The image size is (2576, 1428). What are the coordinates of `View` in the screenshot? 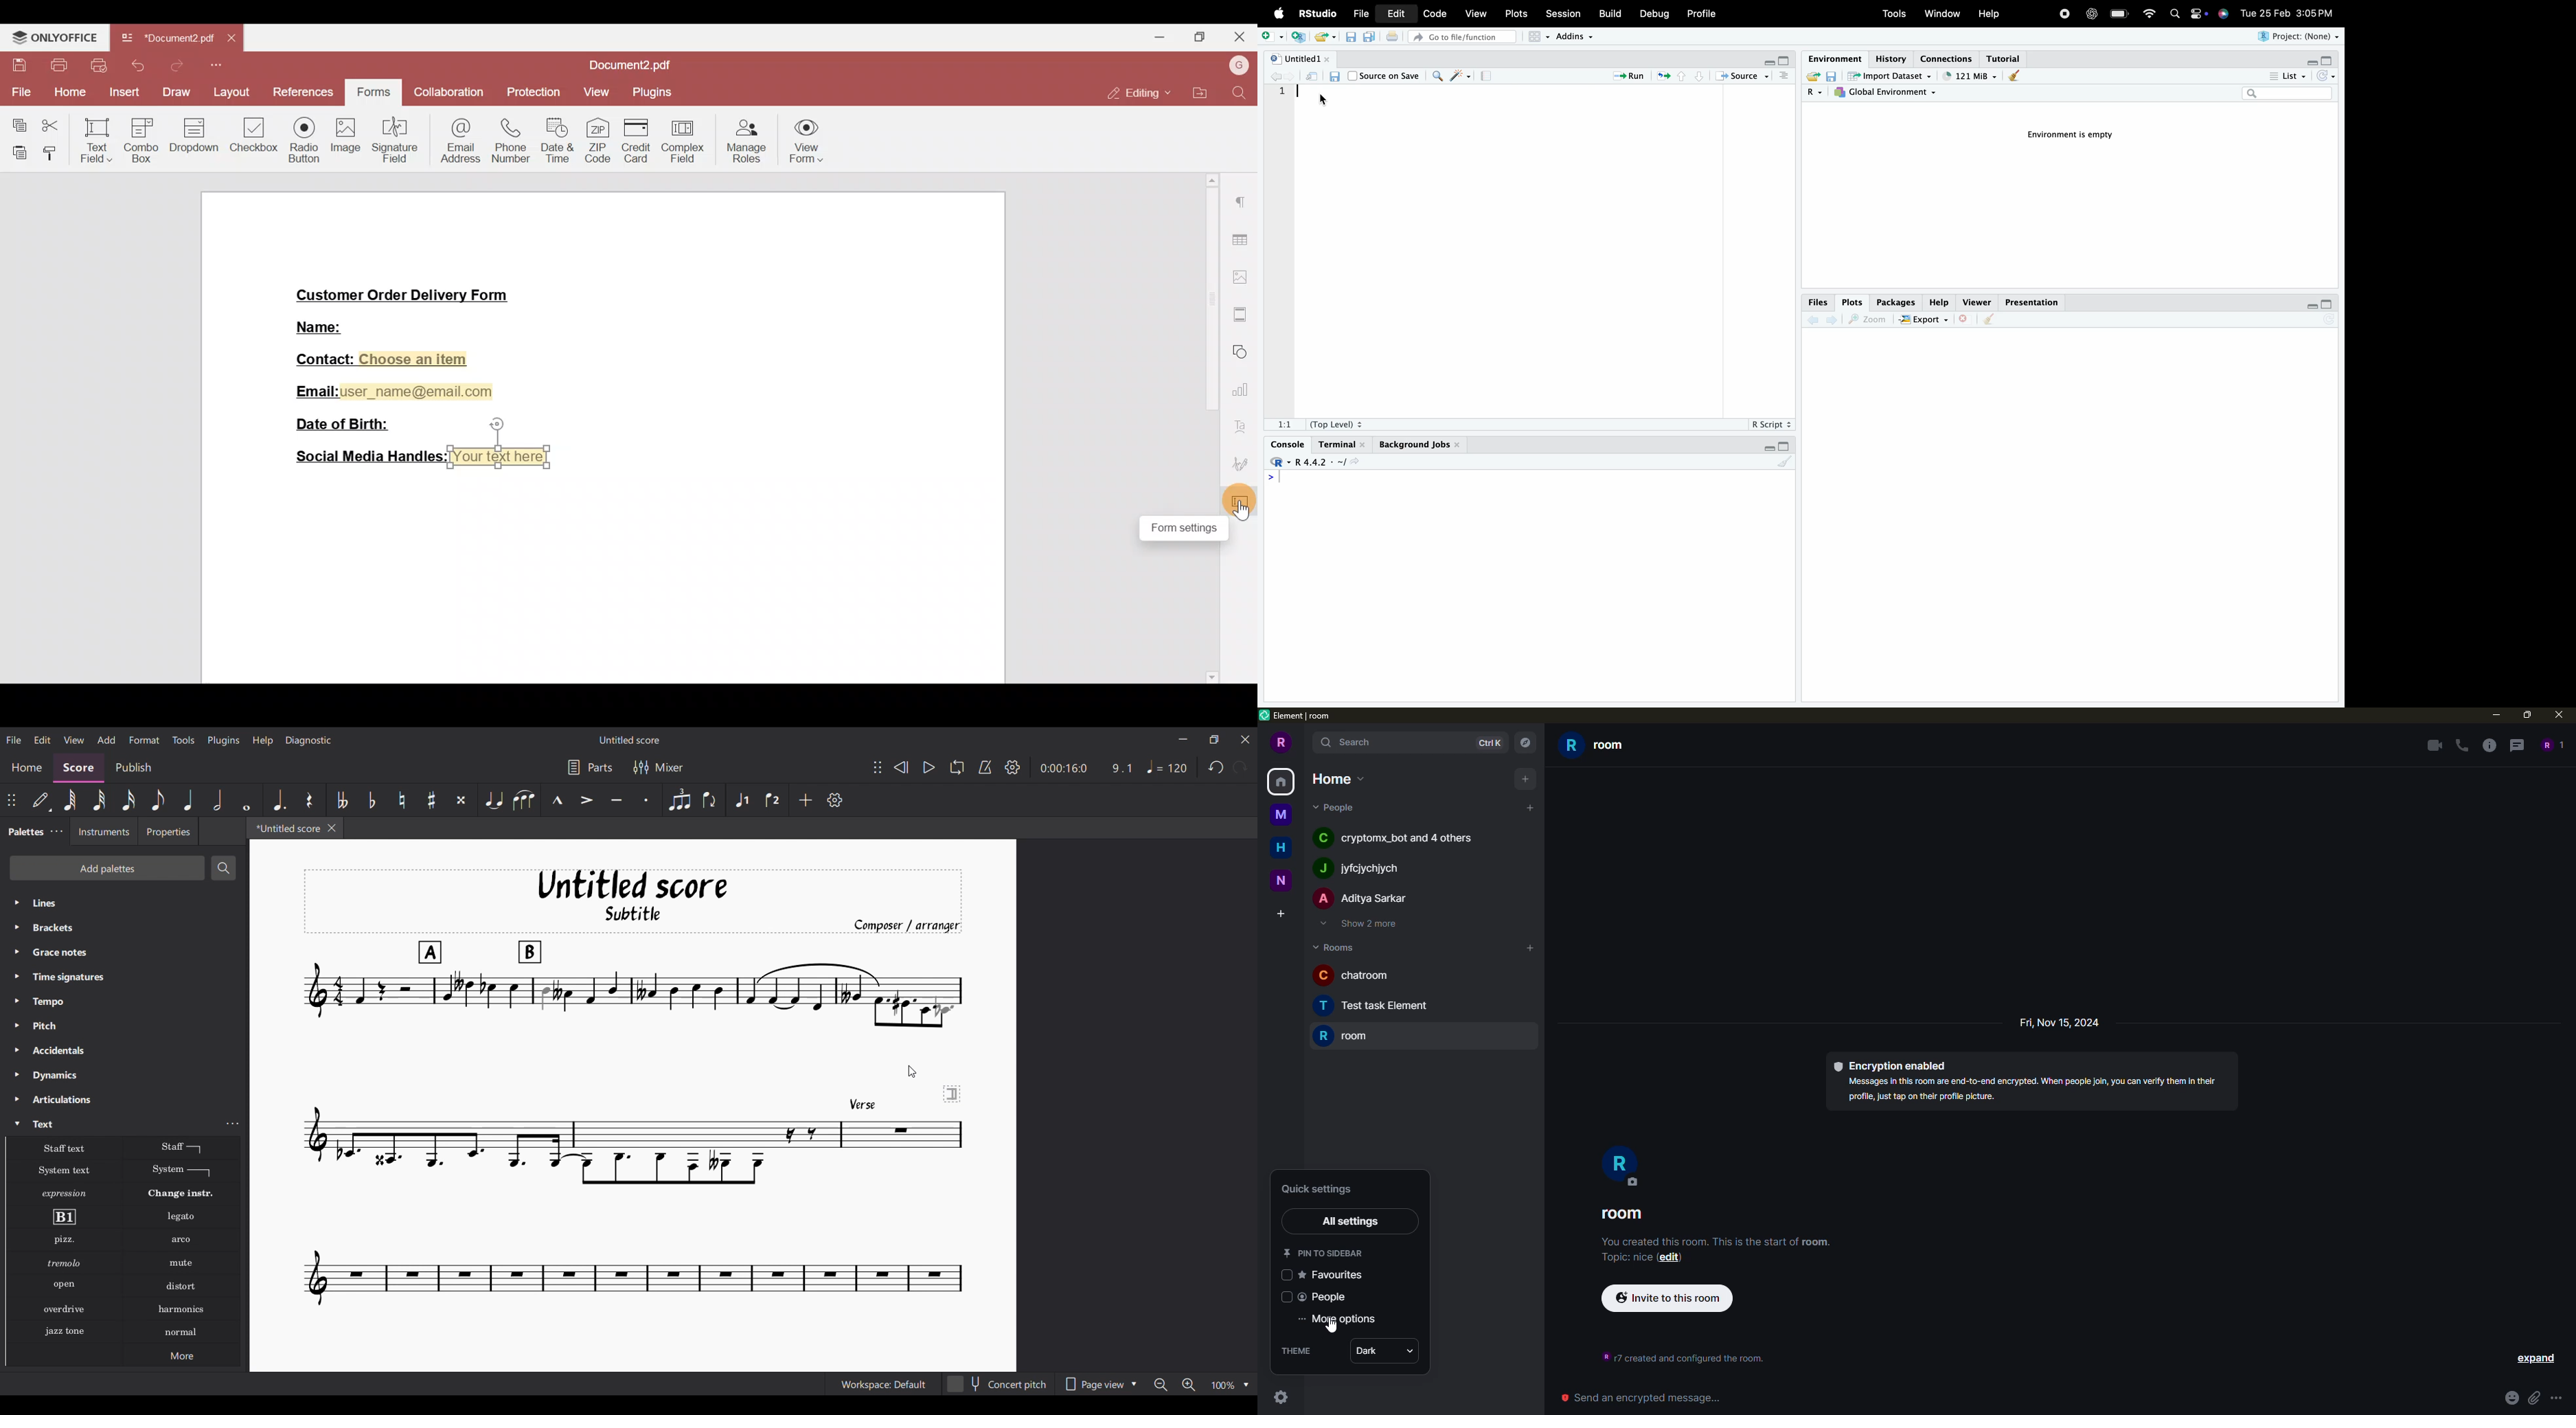 It's located at (595, 95).